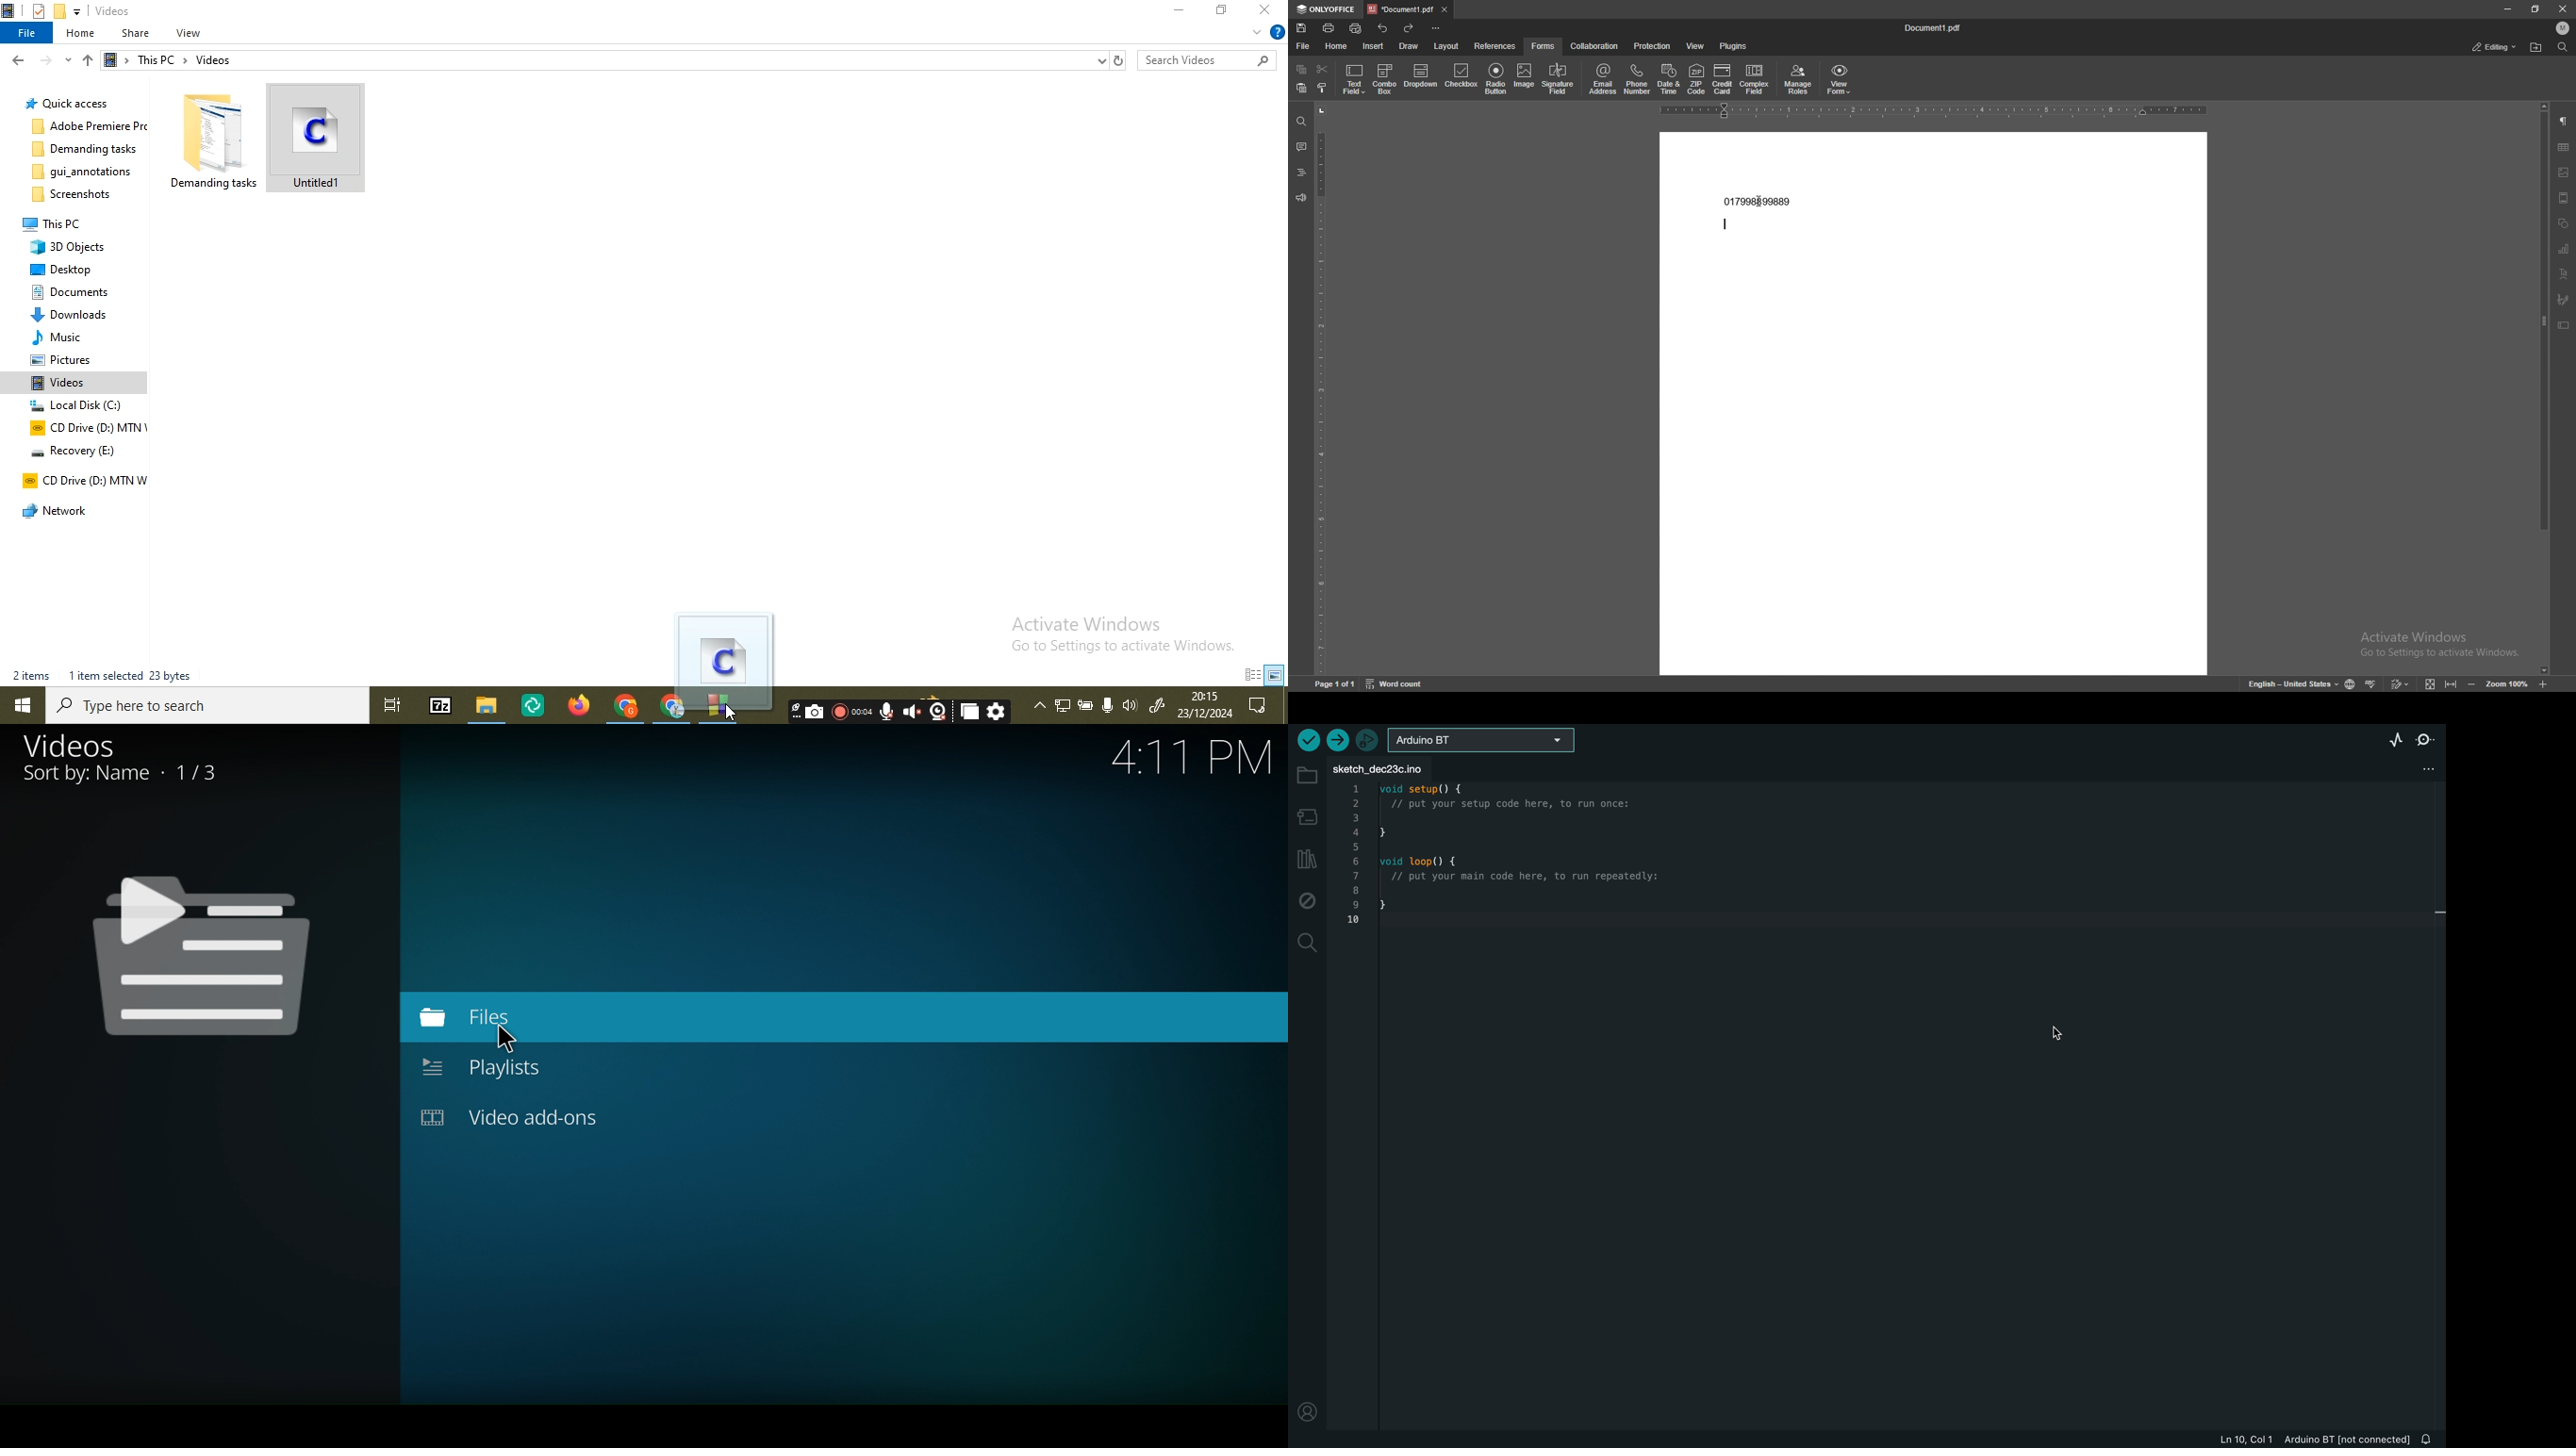 The width and height of the screenshot is (2576, 1456). Describe the element at coordinates (2563, 274) in the screenshot. I see `text art` at that location.